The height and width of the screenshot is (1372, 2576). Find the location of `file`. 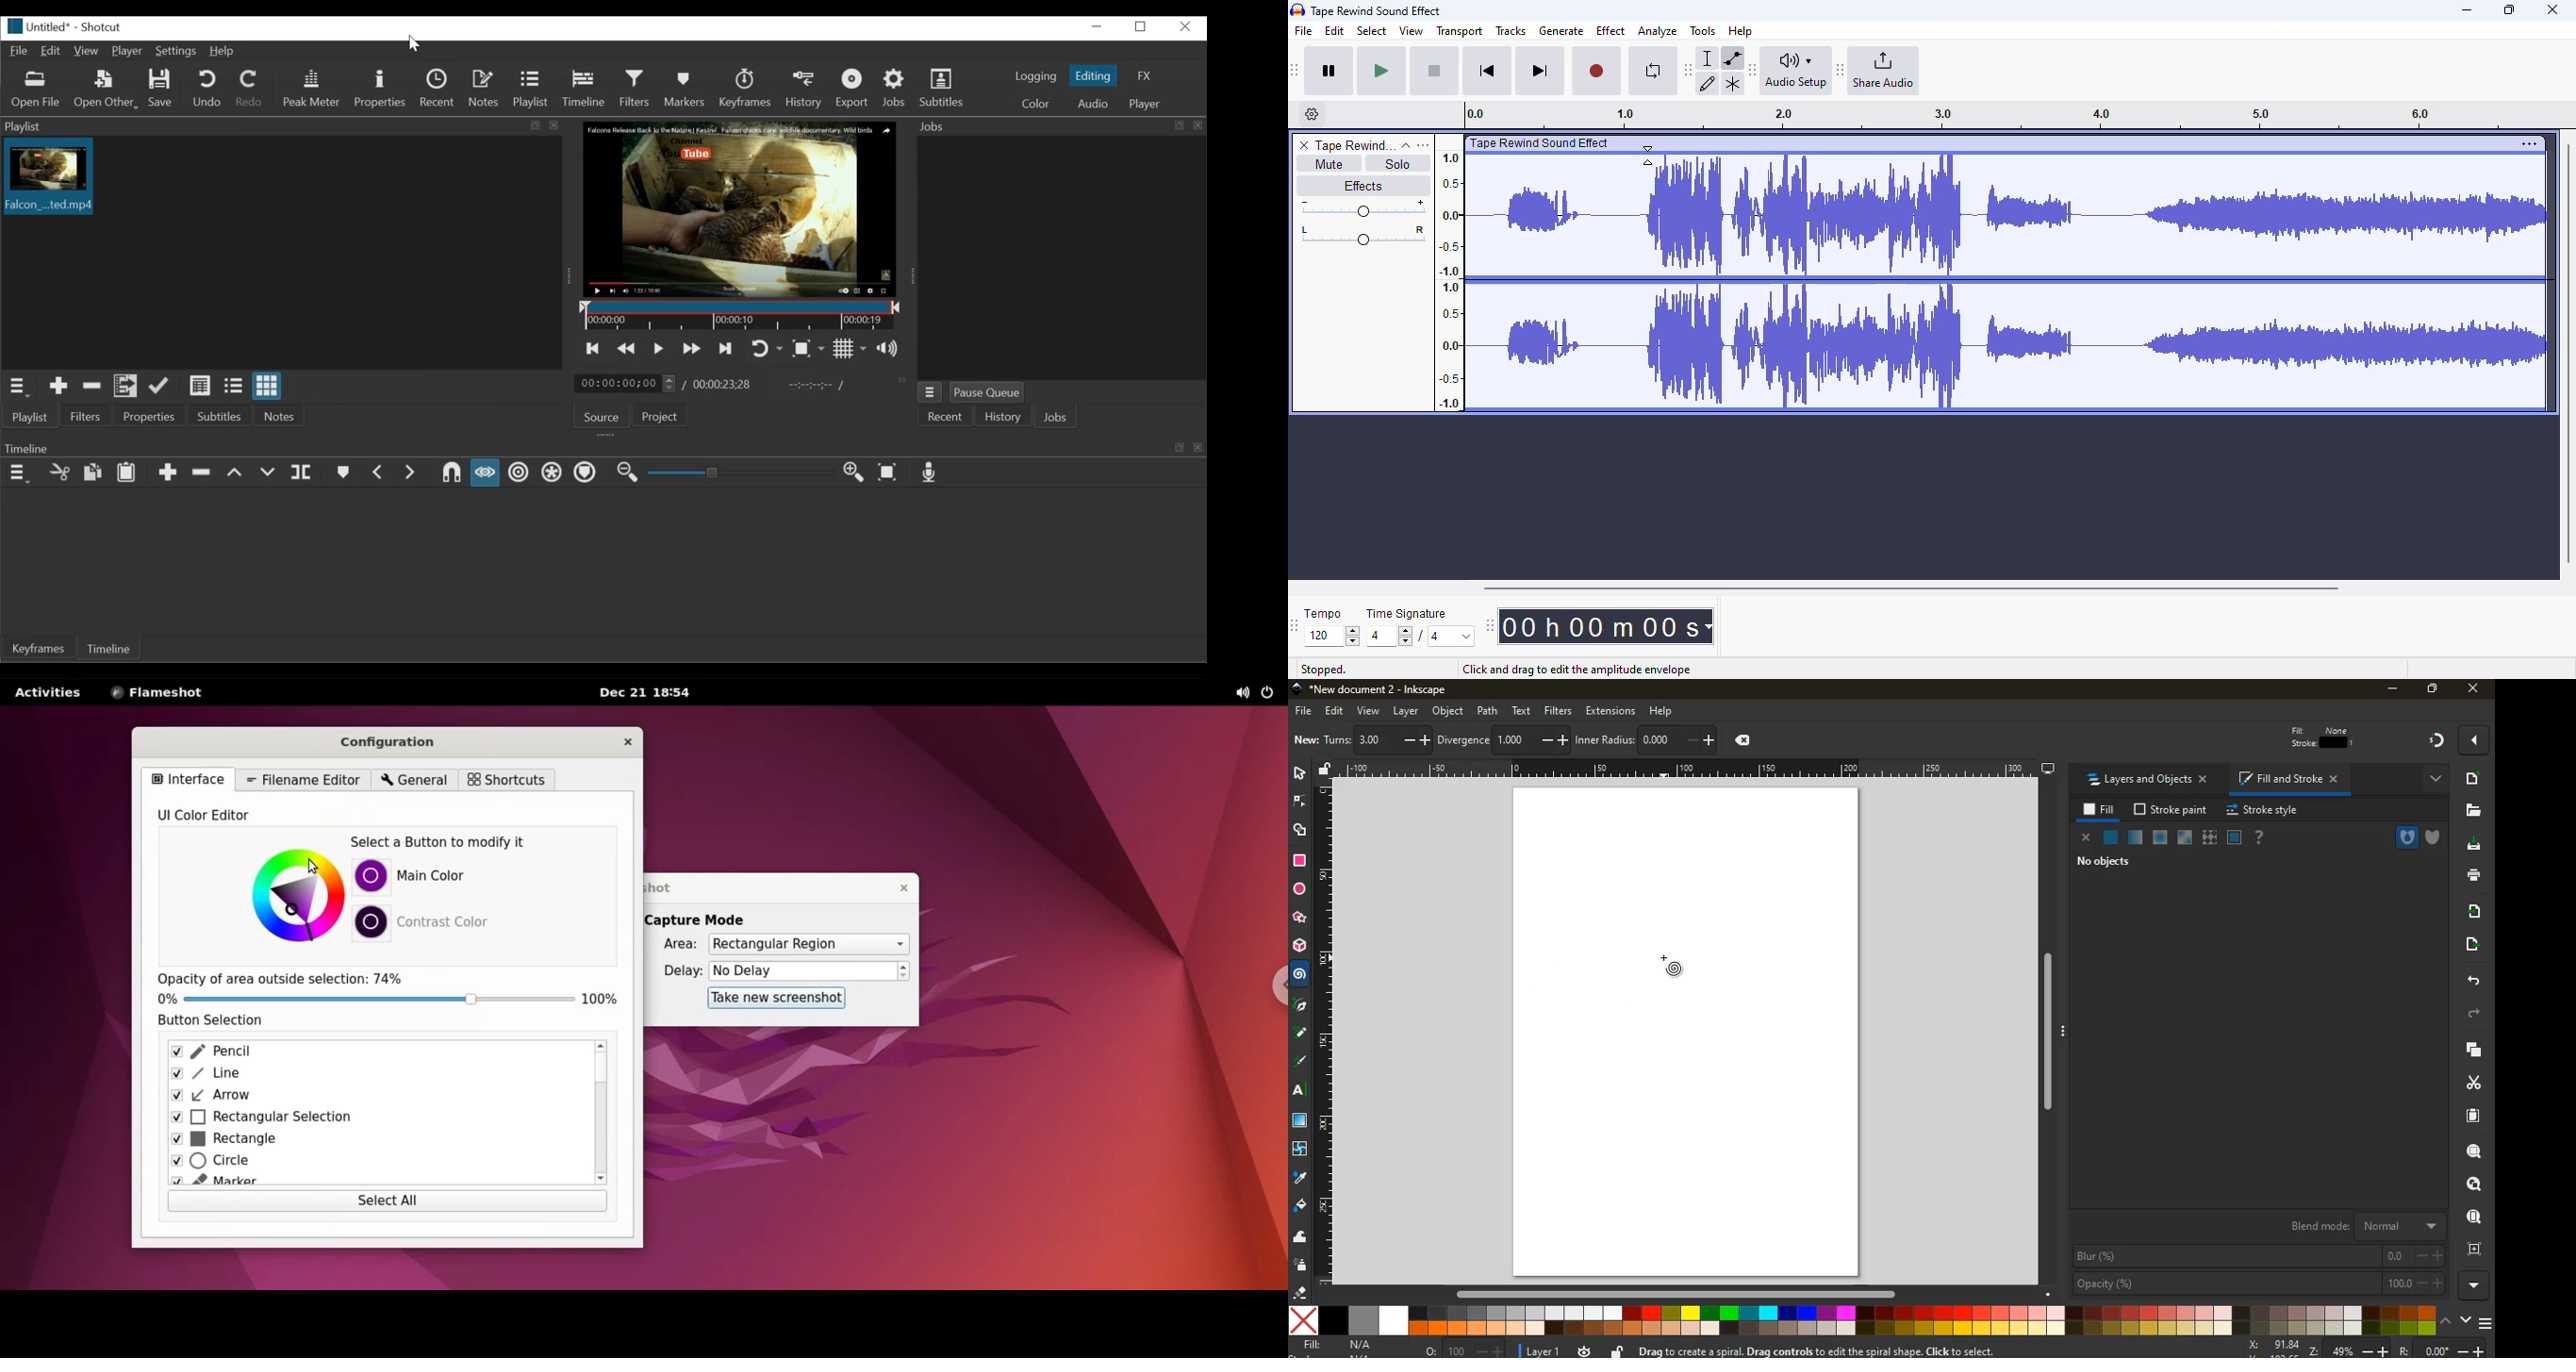

file is located at coordinates (2473, 812).